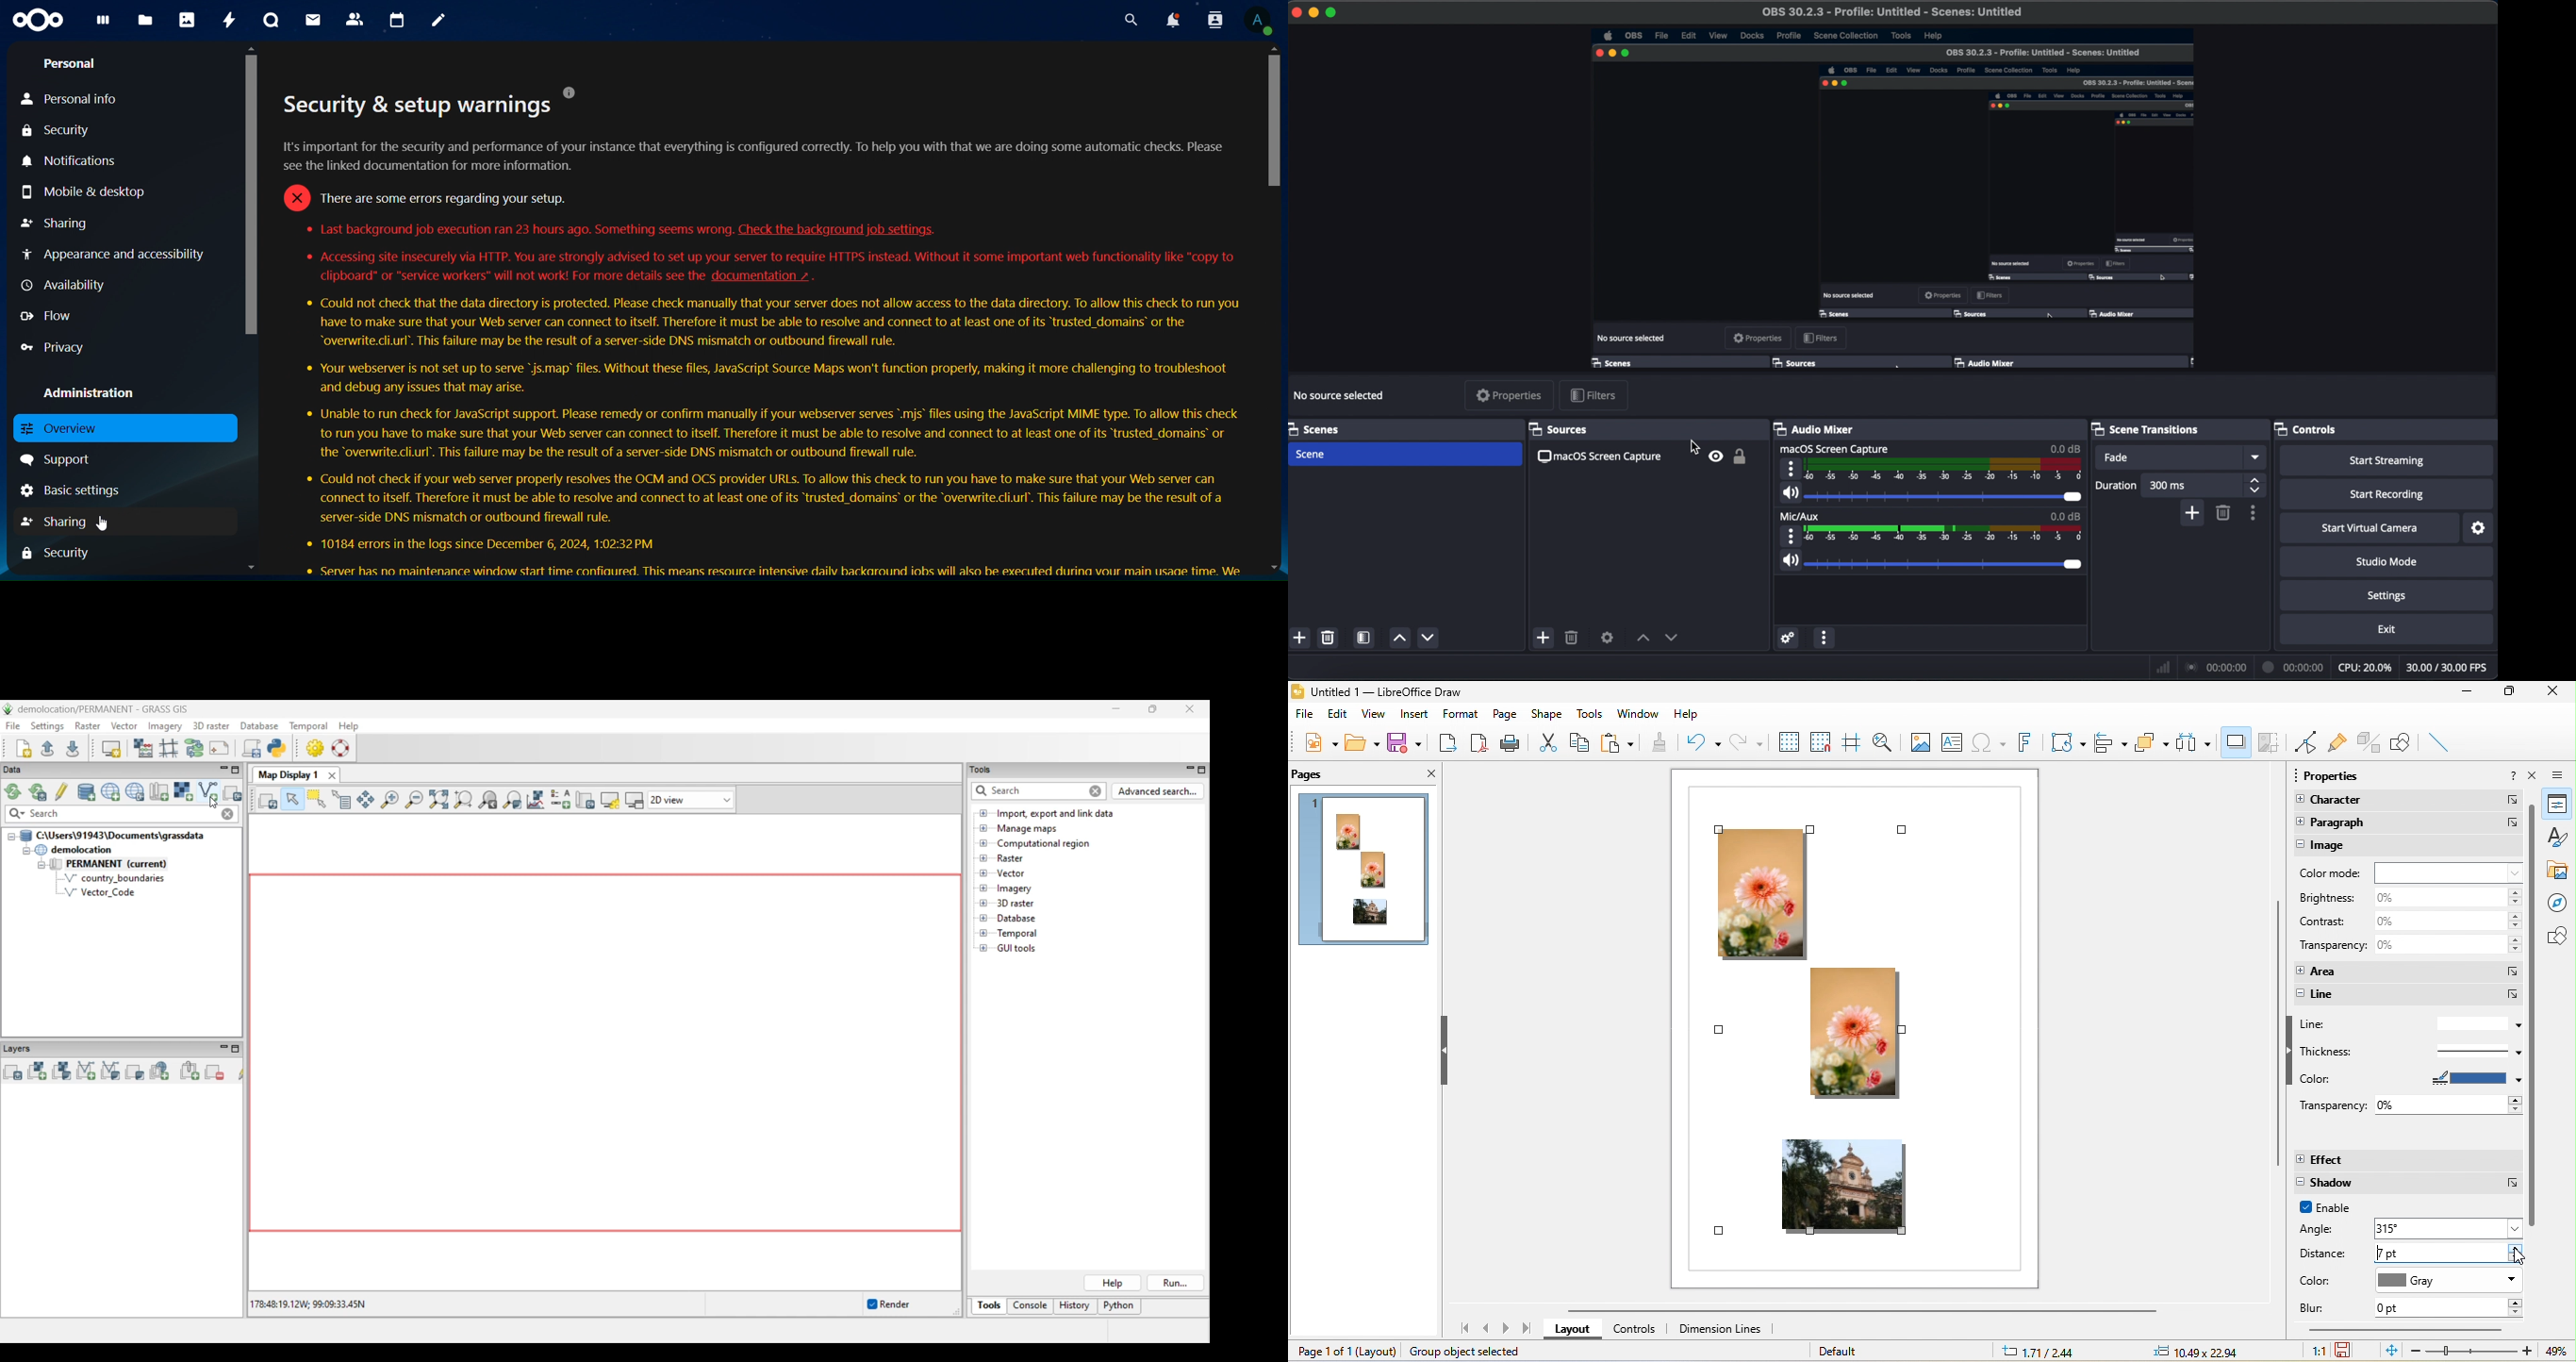  What do you see at coordinates (2387, 562) in the screenshot?
I see `studio mode` at bounding box center [2387, 562].